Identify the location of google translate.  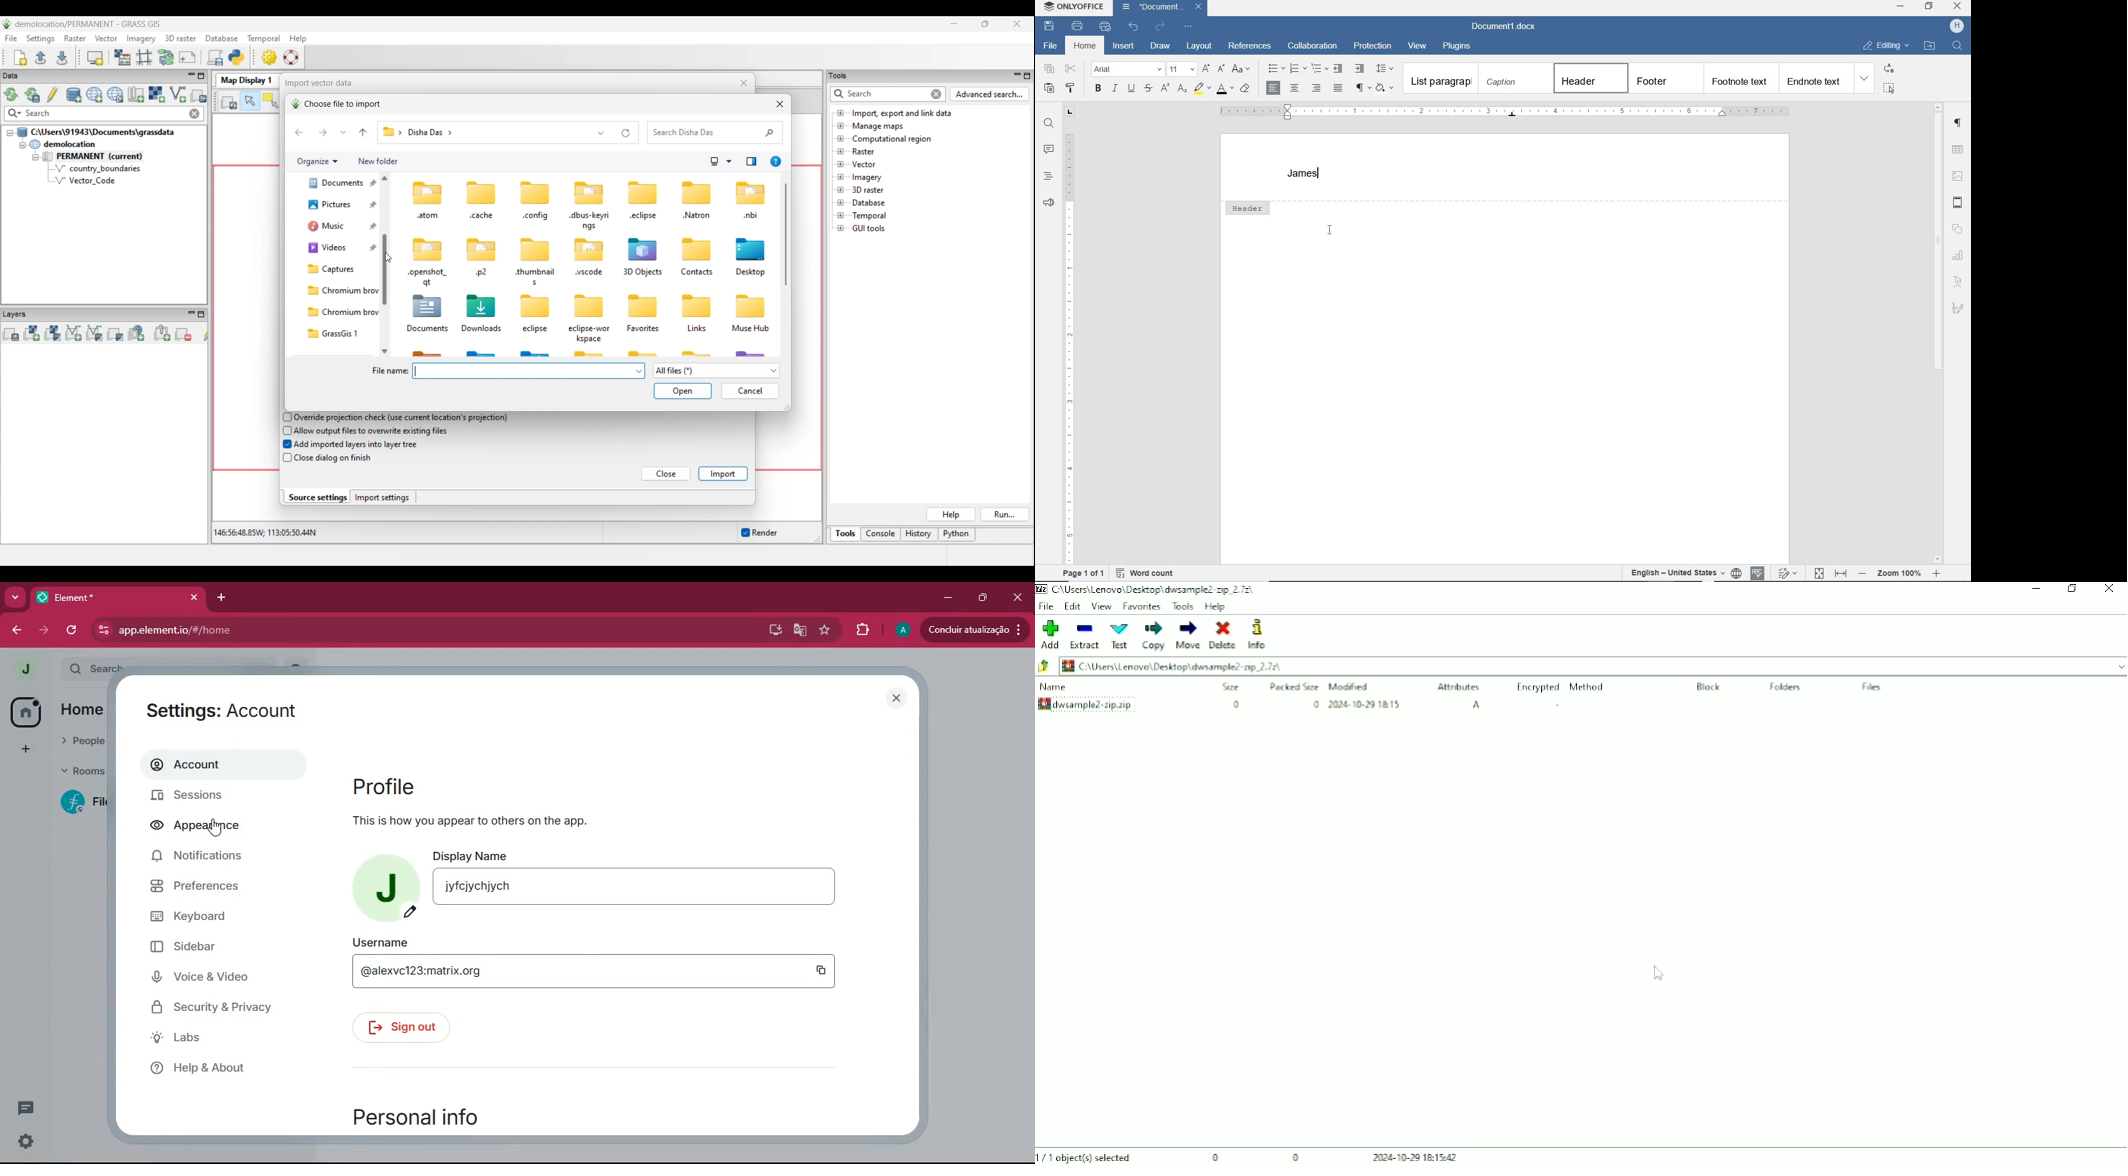
(799, 629).